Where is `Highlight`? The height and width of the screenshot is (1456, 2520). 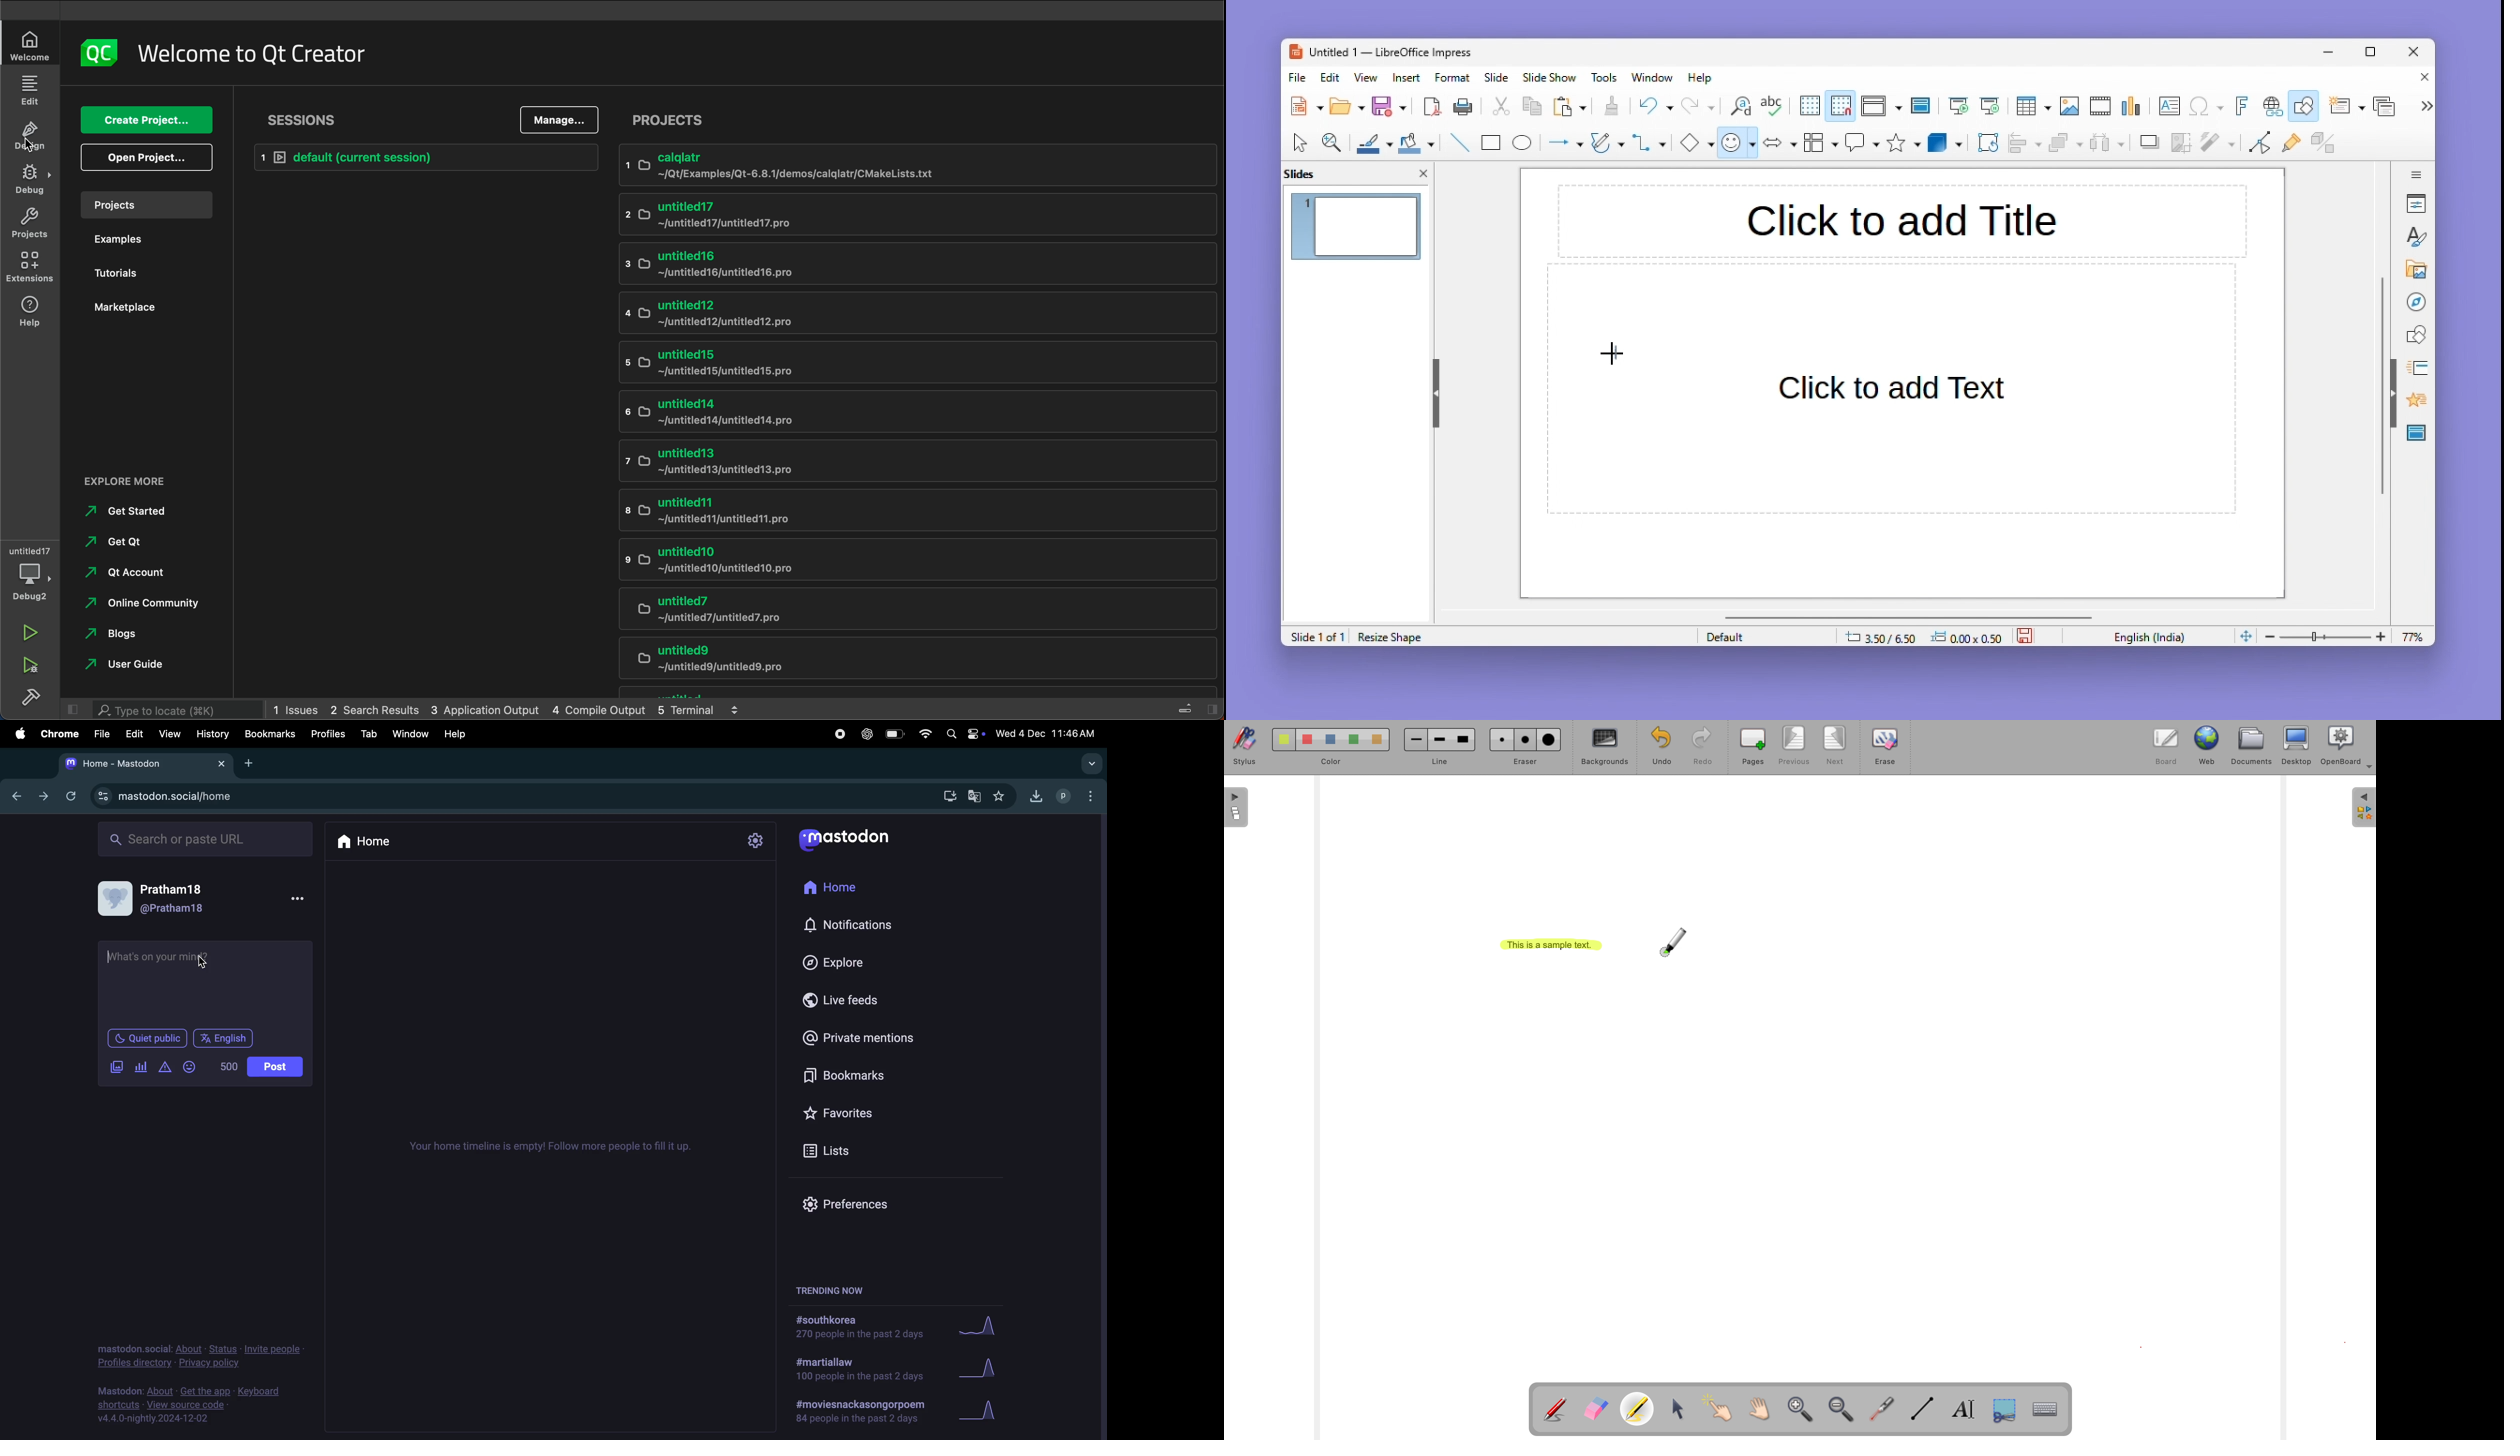
Highlight is located at coordinates (1640, 1407).